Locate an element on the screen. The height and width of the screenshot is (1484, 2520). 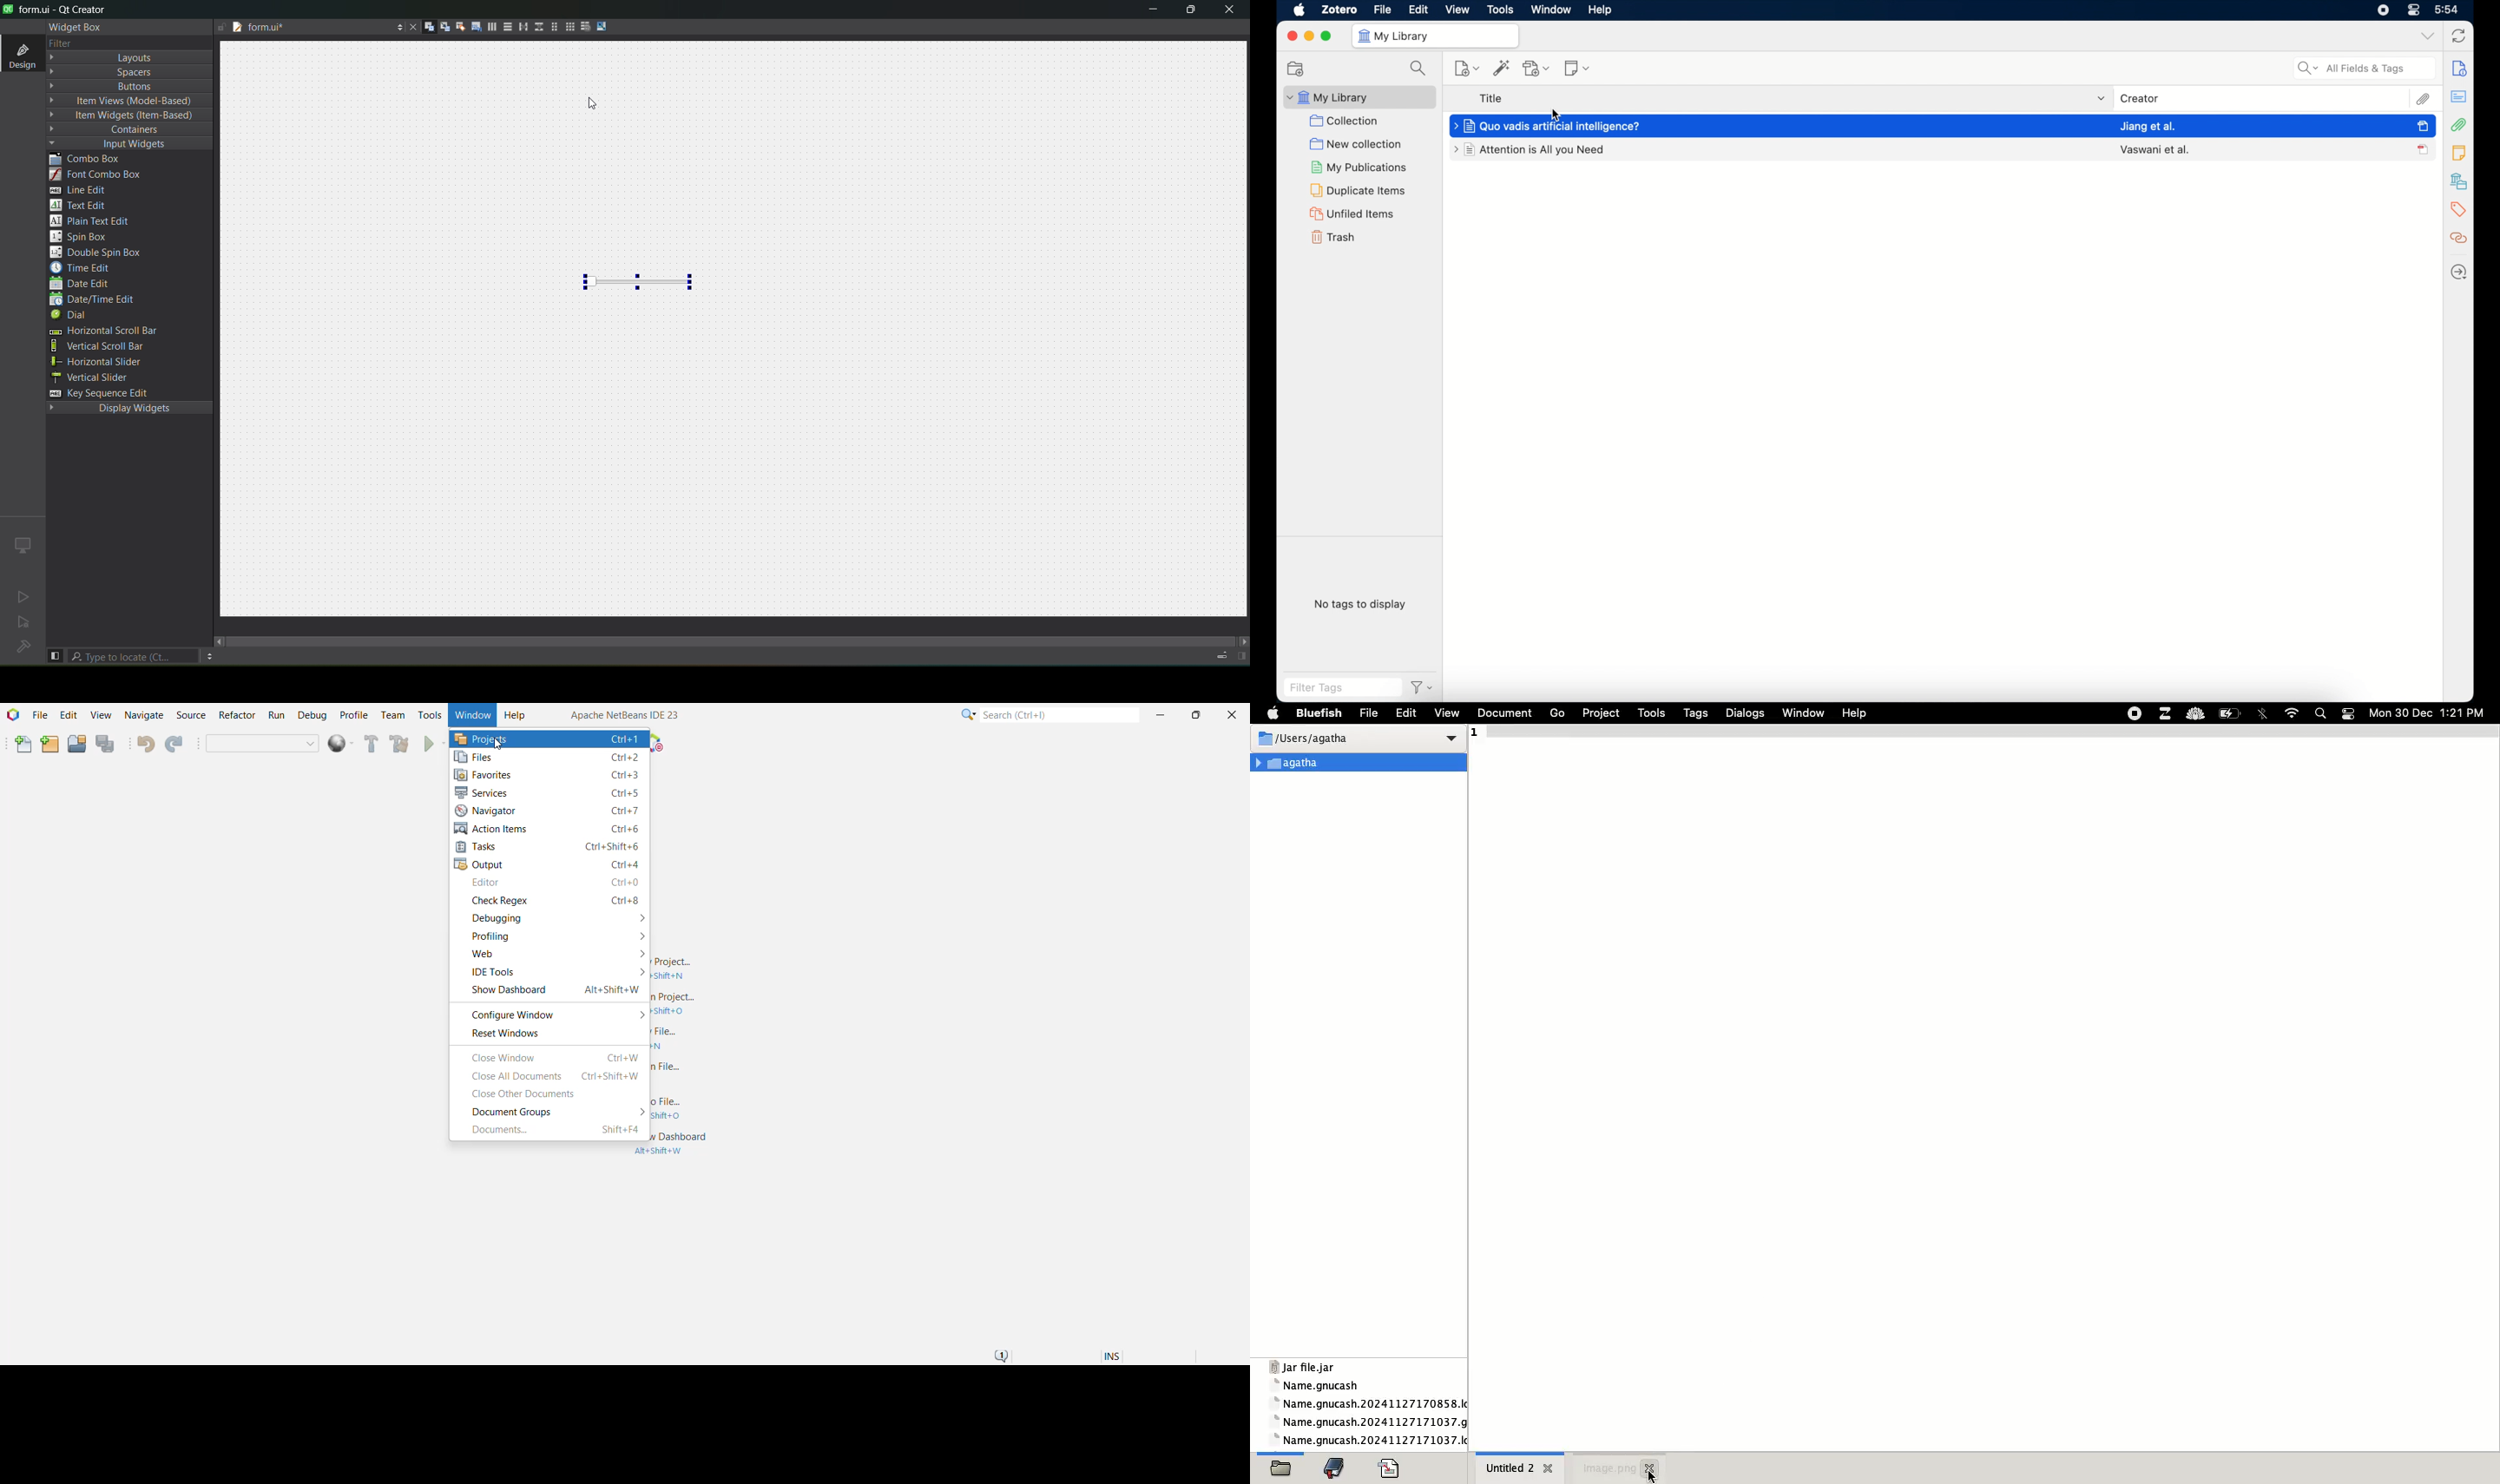
locate is located at coordinates (2459, 271).